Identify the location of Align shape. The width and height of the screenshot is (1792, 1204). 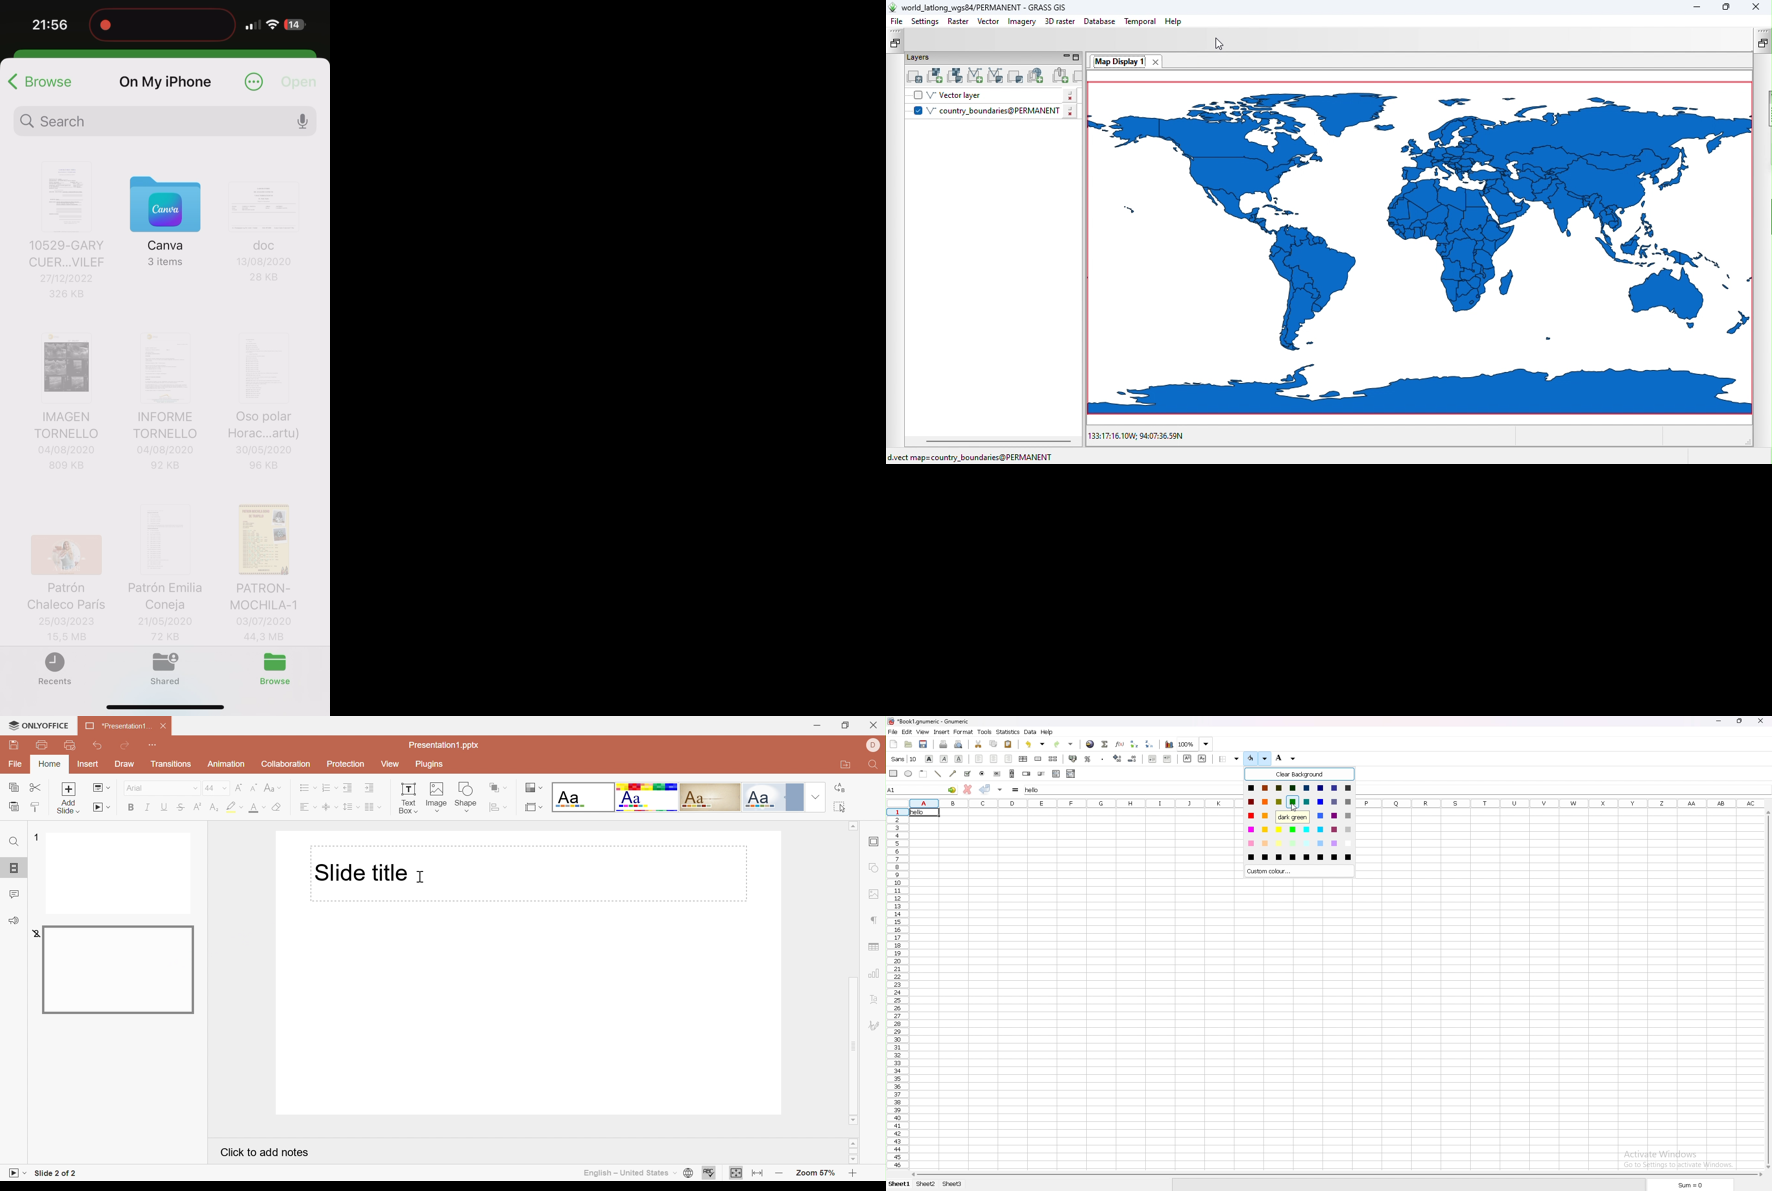
(498, 808).